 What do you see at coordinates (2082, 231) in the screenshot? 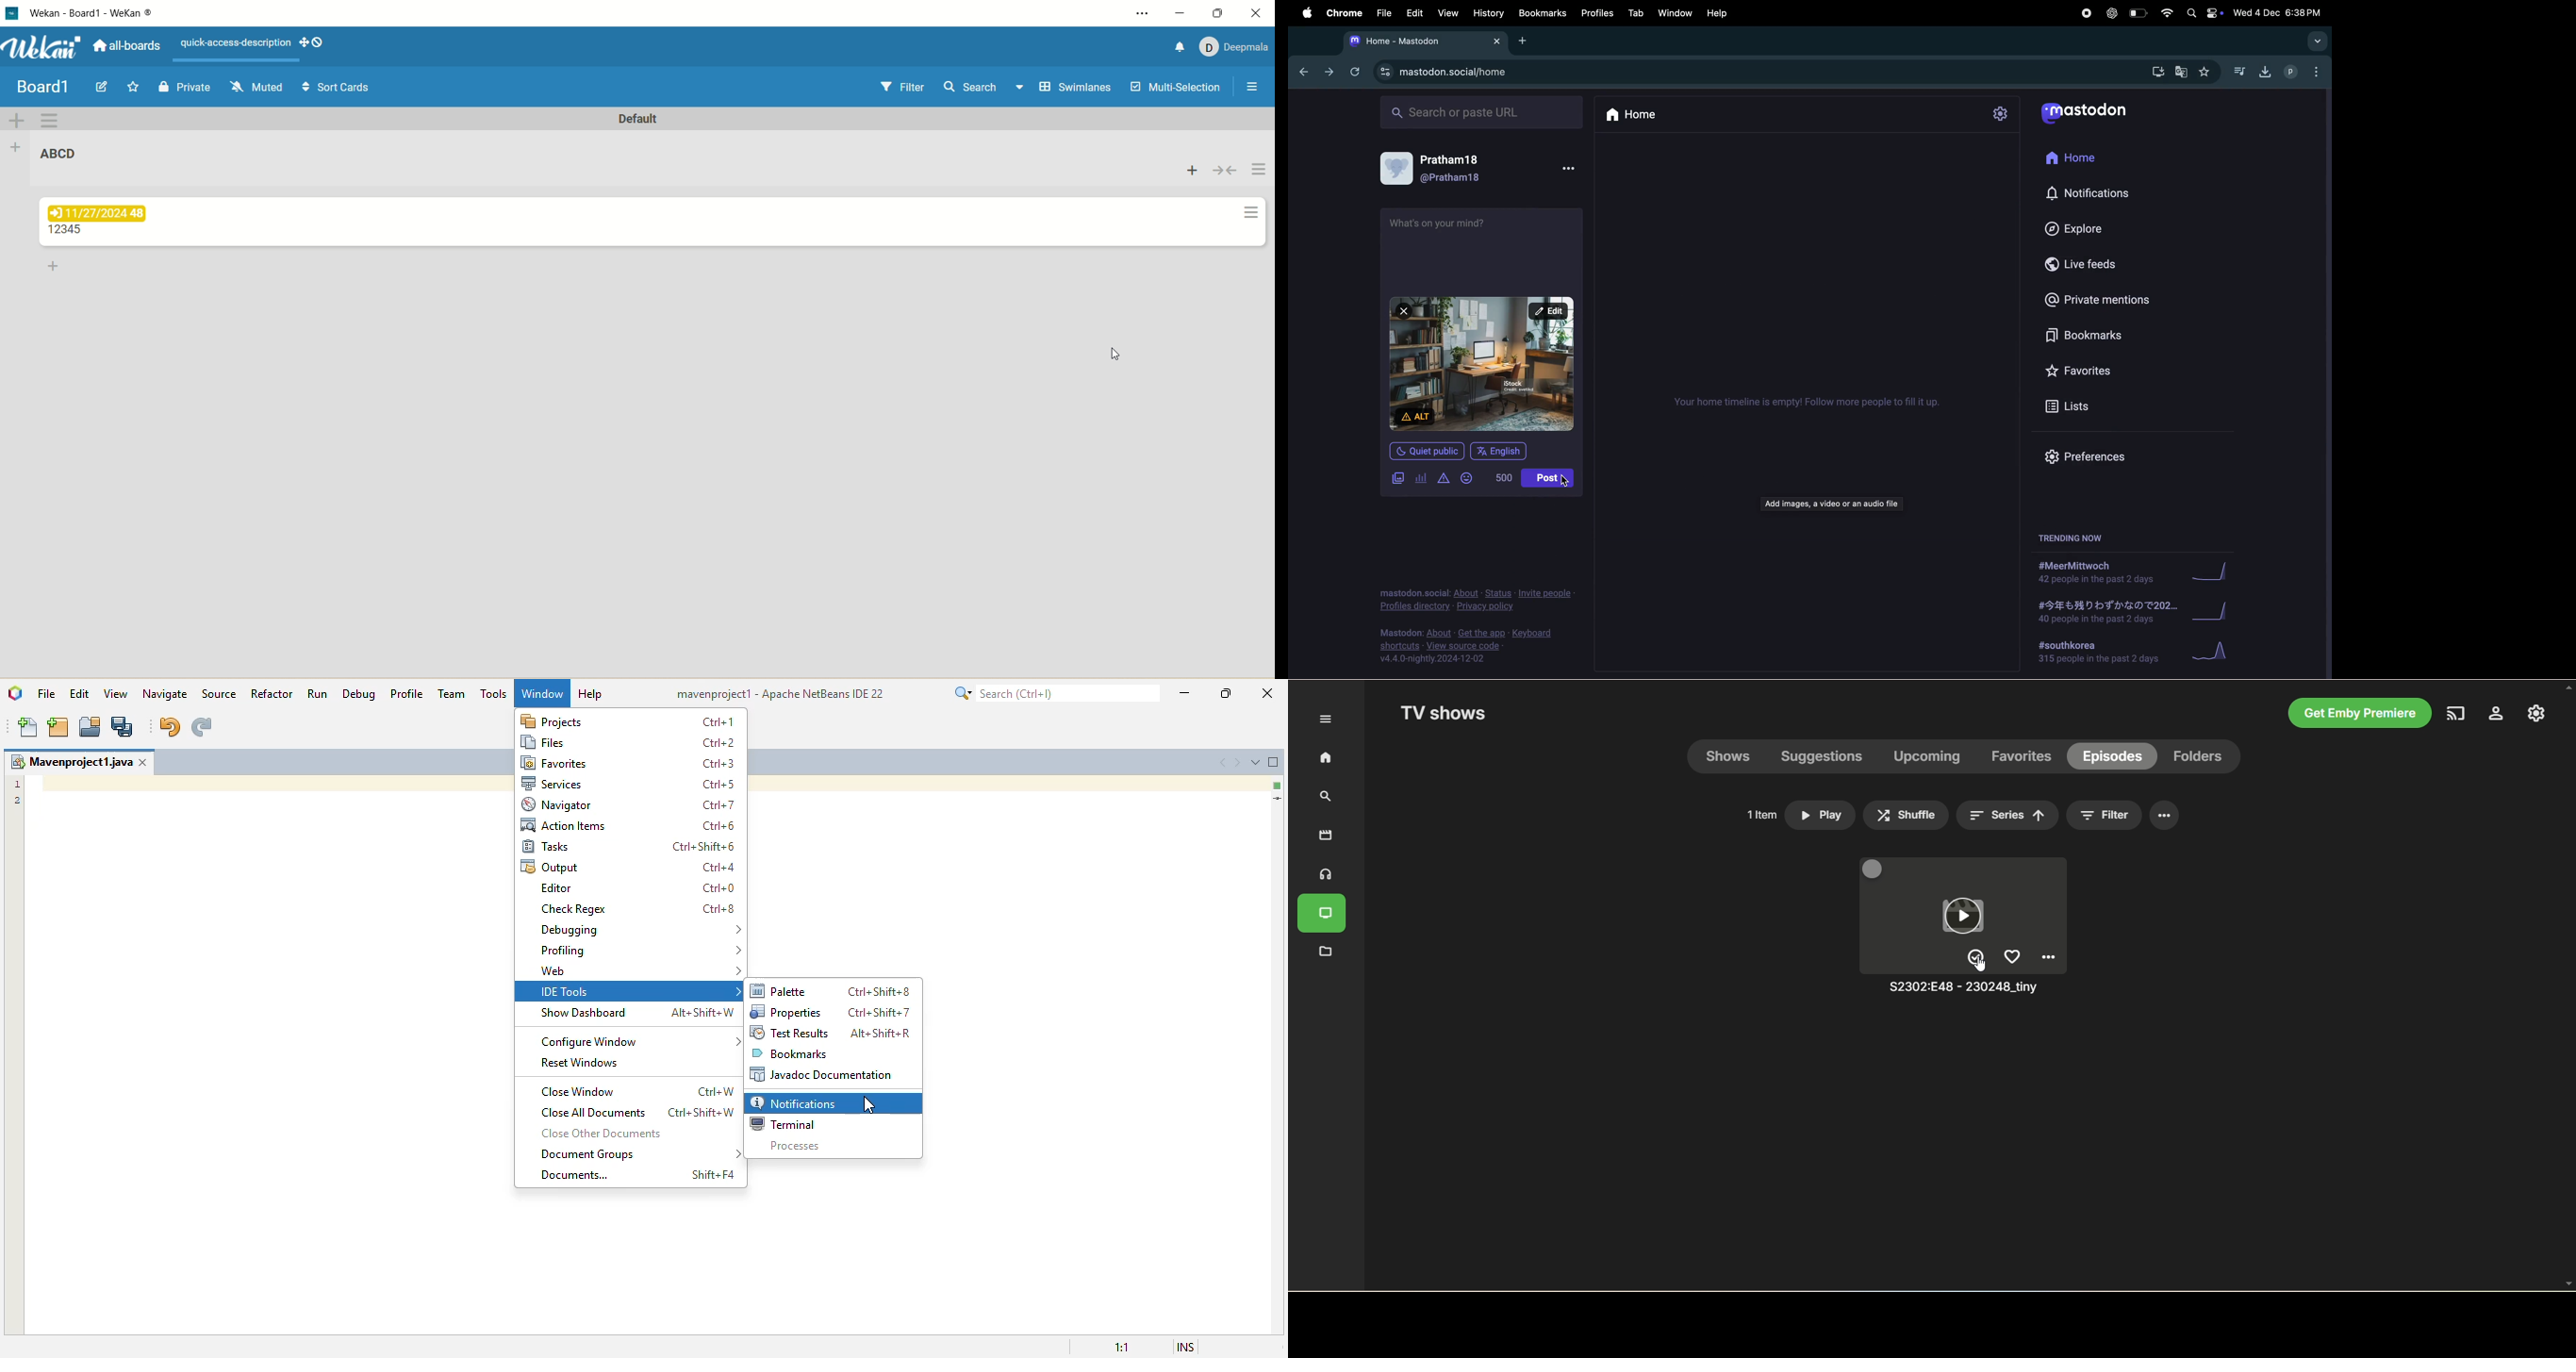
I see `explore` at bounding box center [2082, 231].